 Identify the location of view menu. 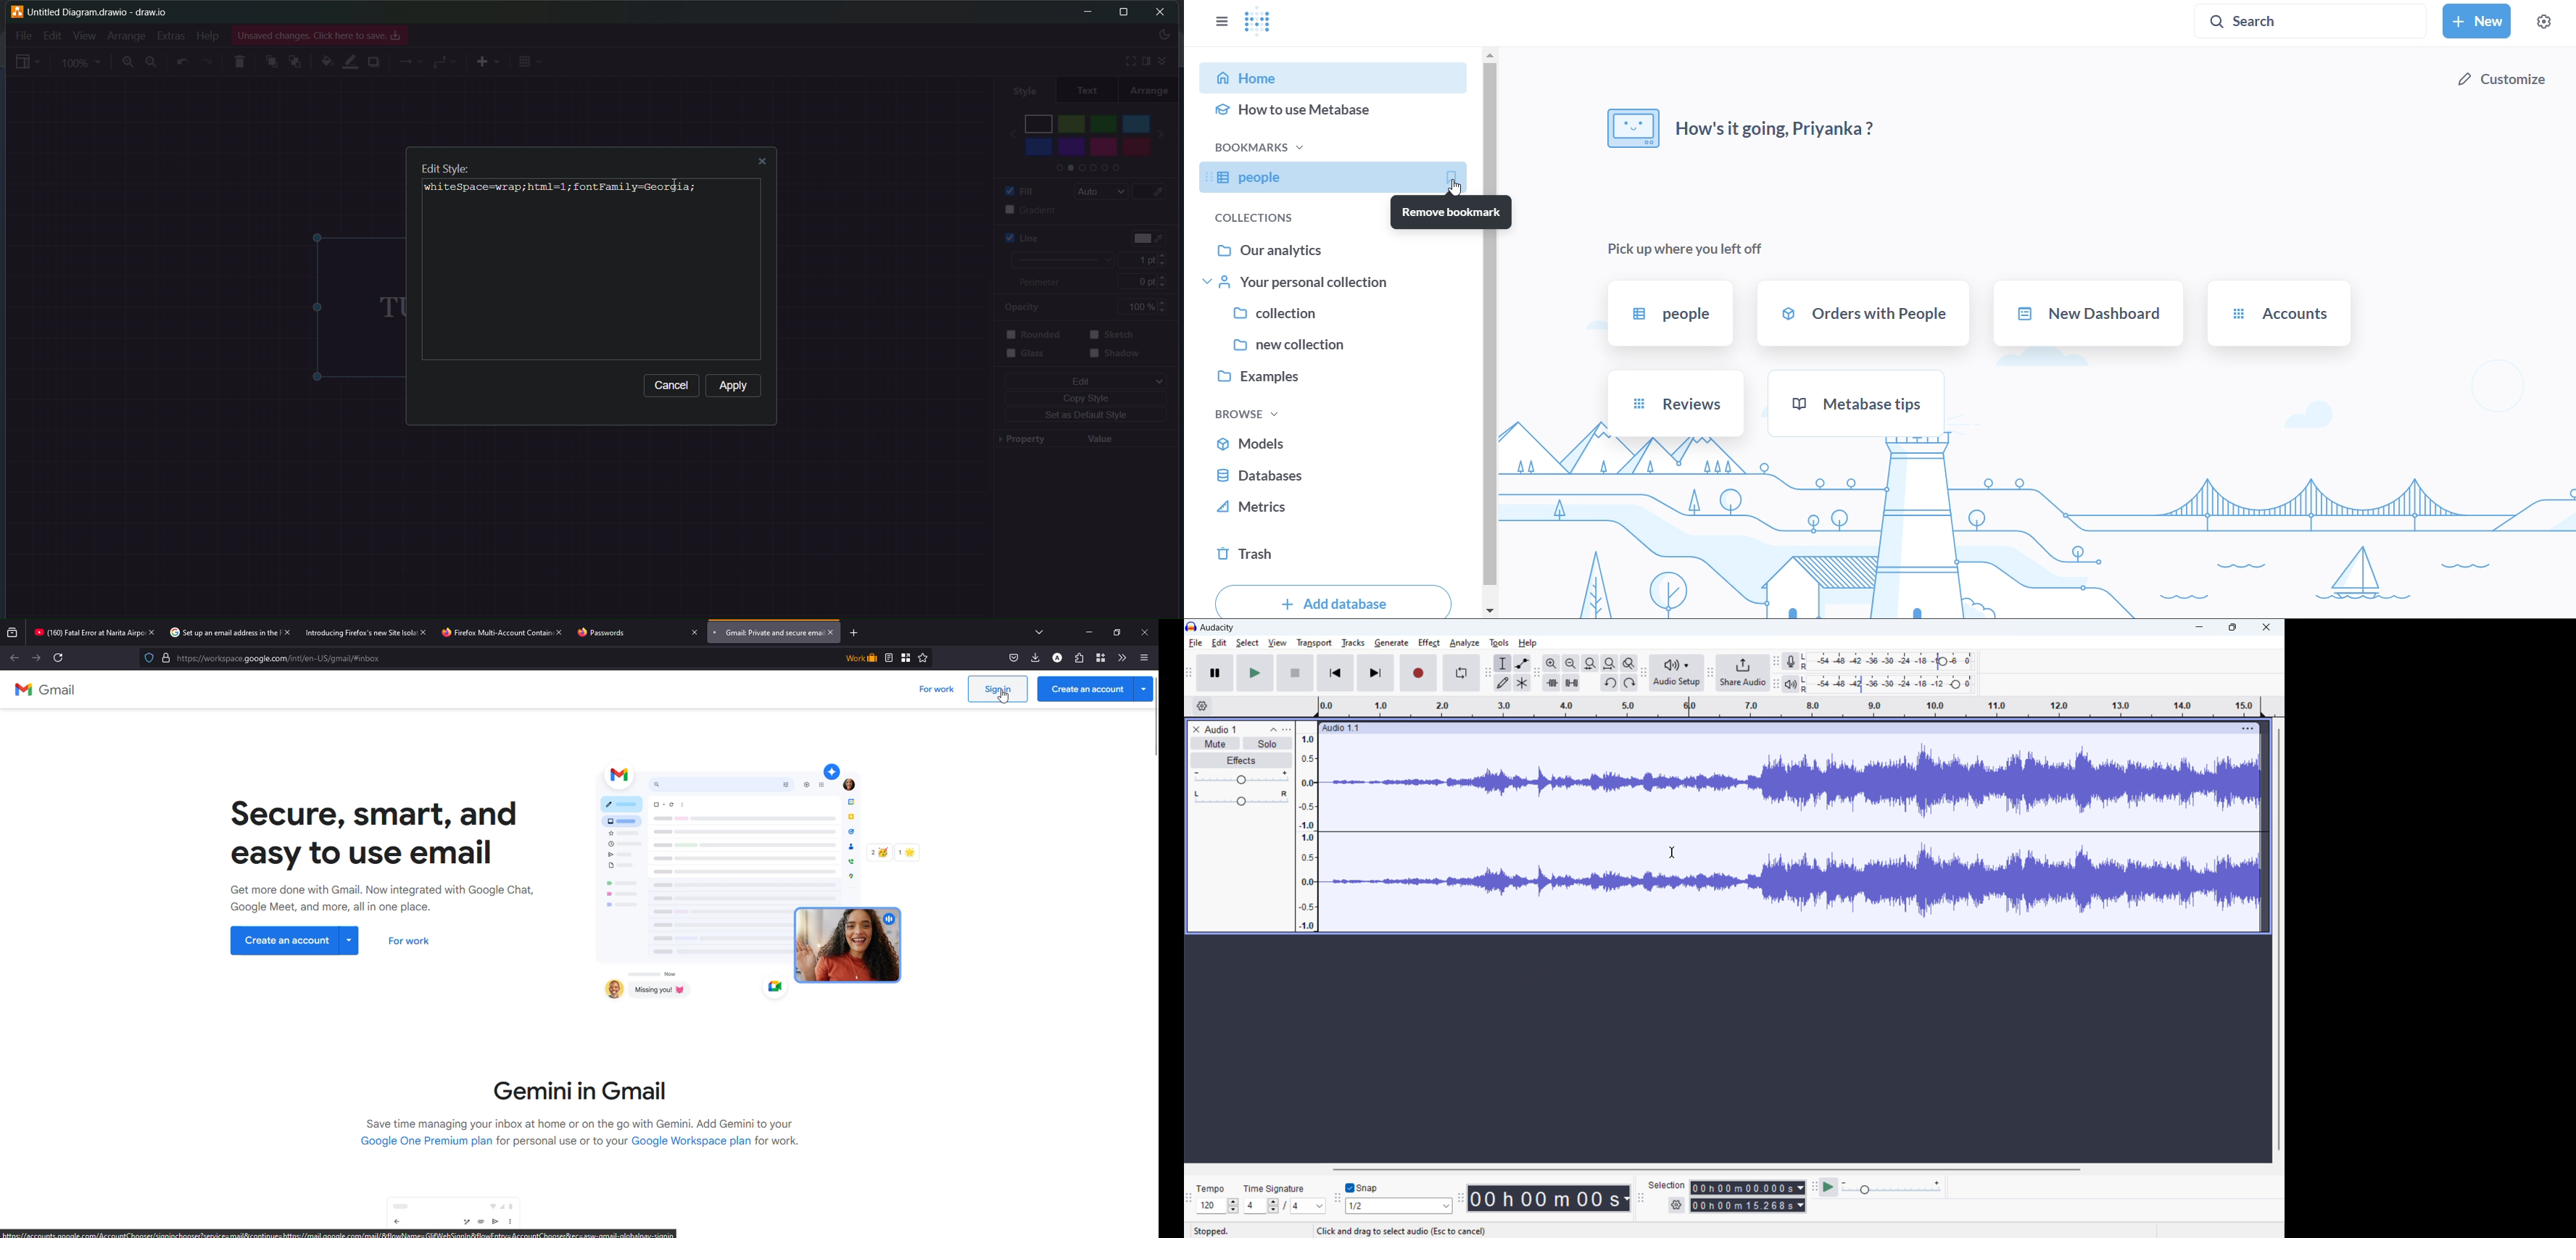
(1286, 729).